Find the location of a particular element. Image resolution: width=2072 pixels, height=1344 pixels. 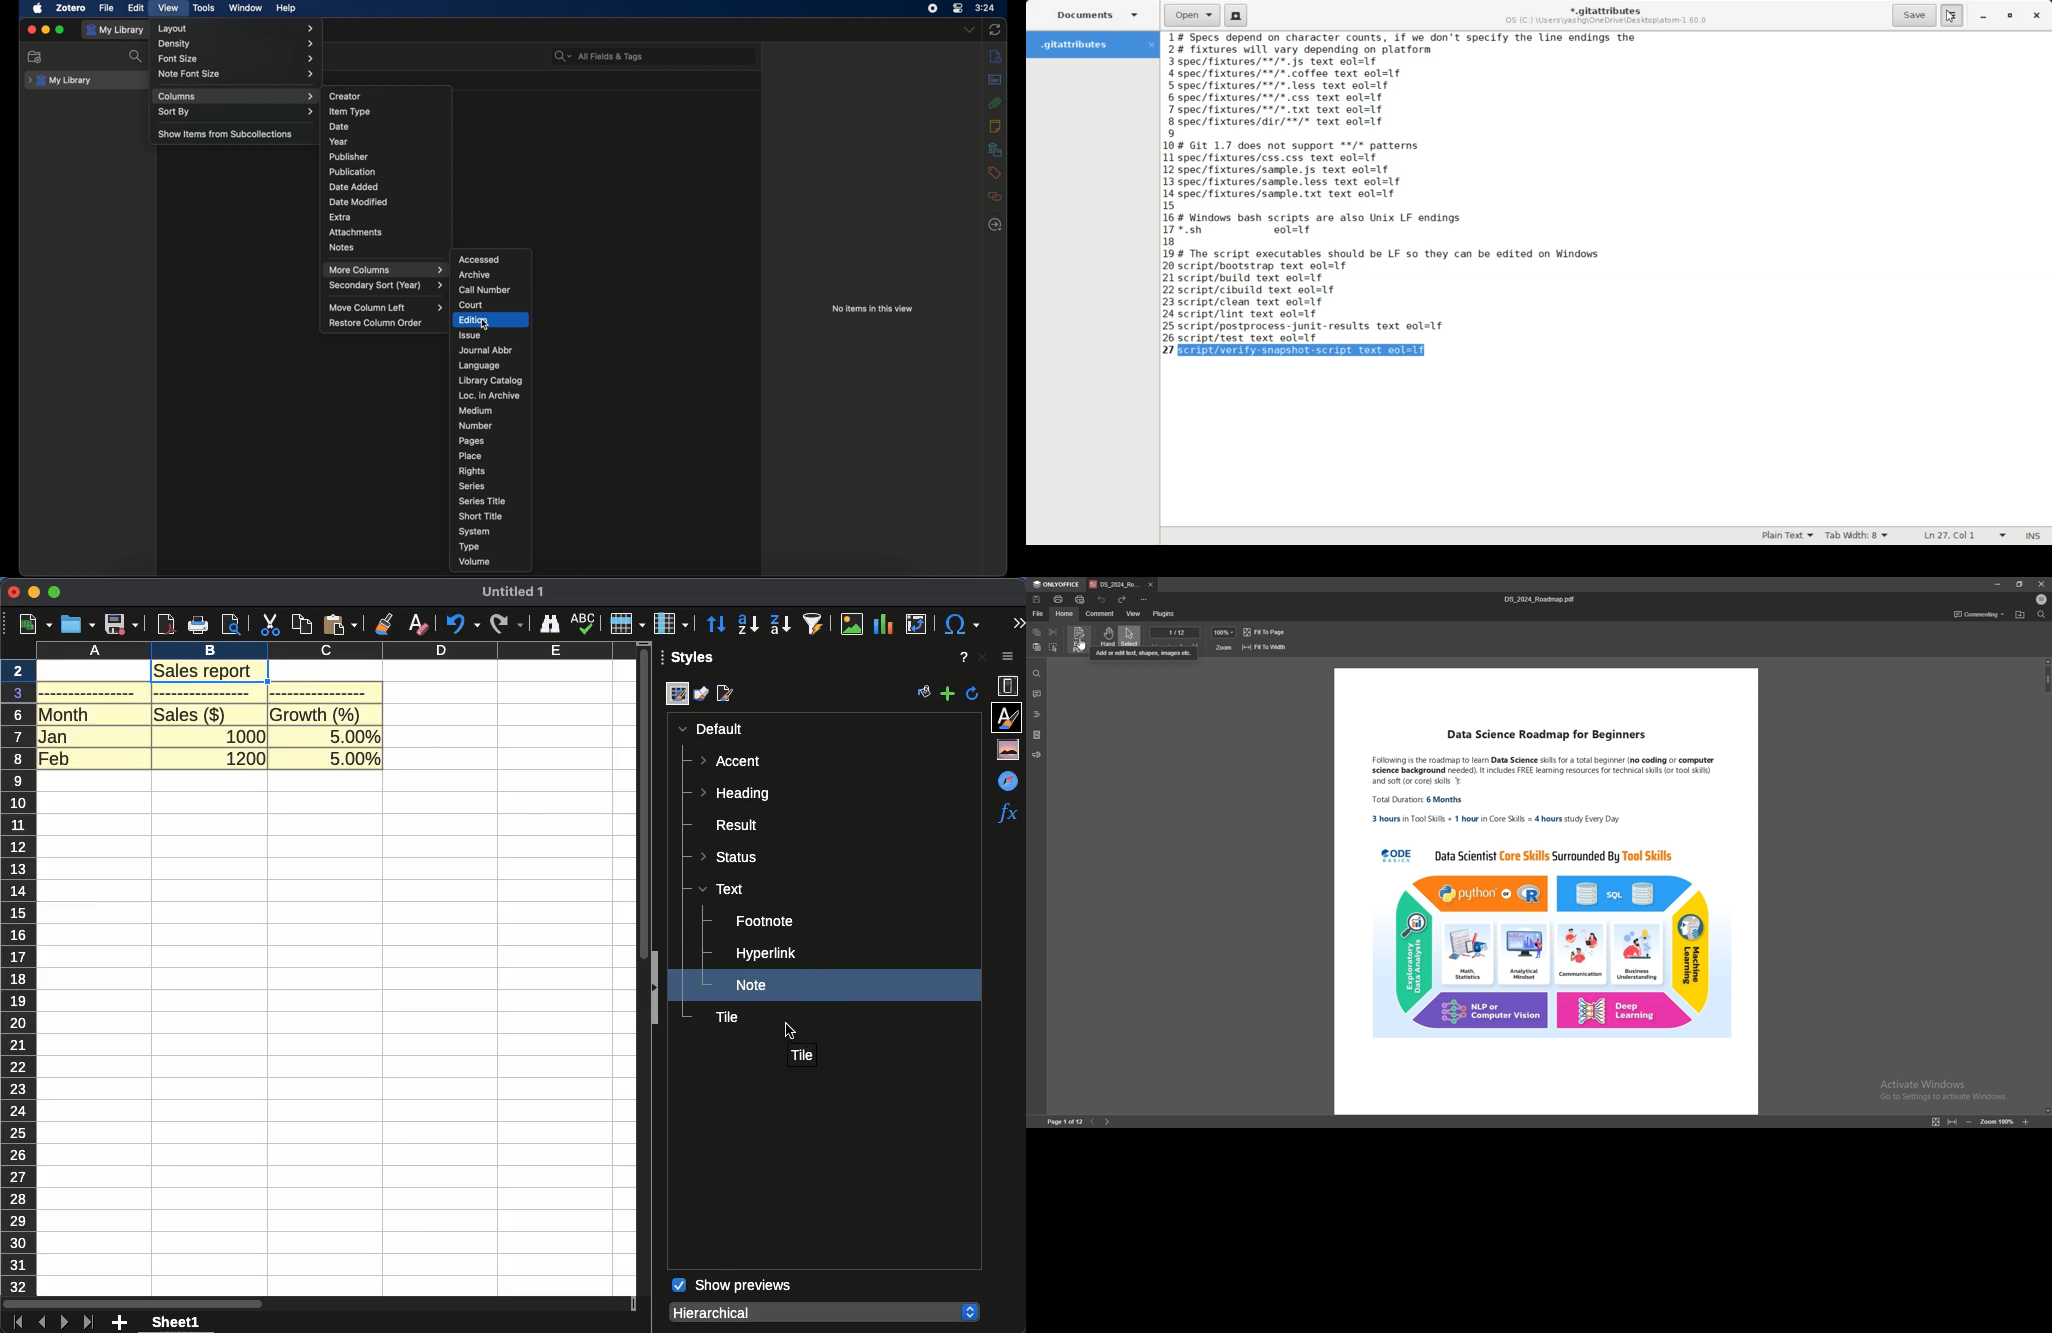

sidebar is located at coordinates (1012, 658).